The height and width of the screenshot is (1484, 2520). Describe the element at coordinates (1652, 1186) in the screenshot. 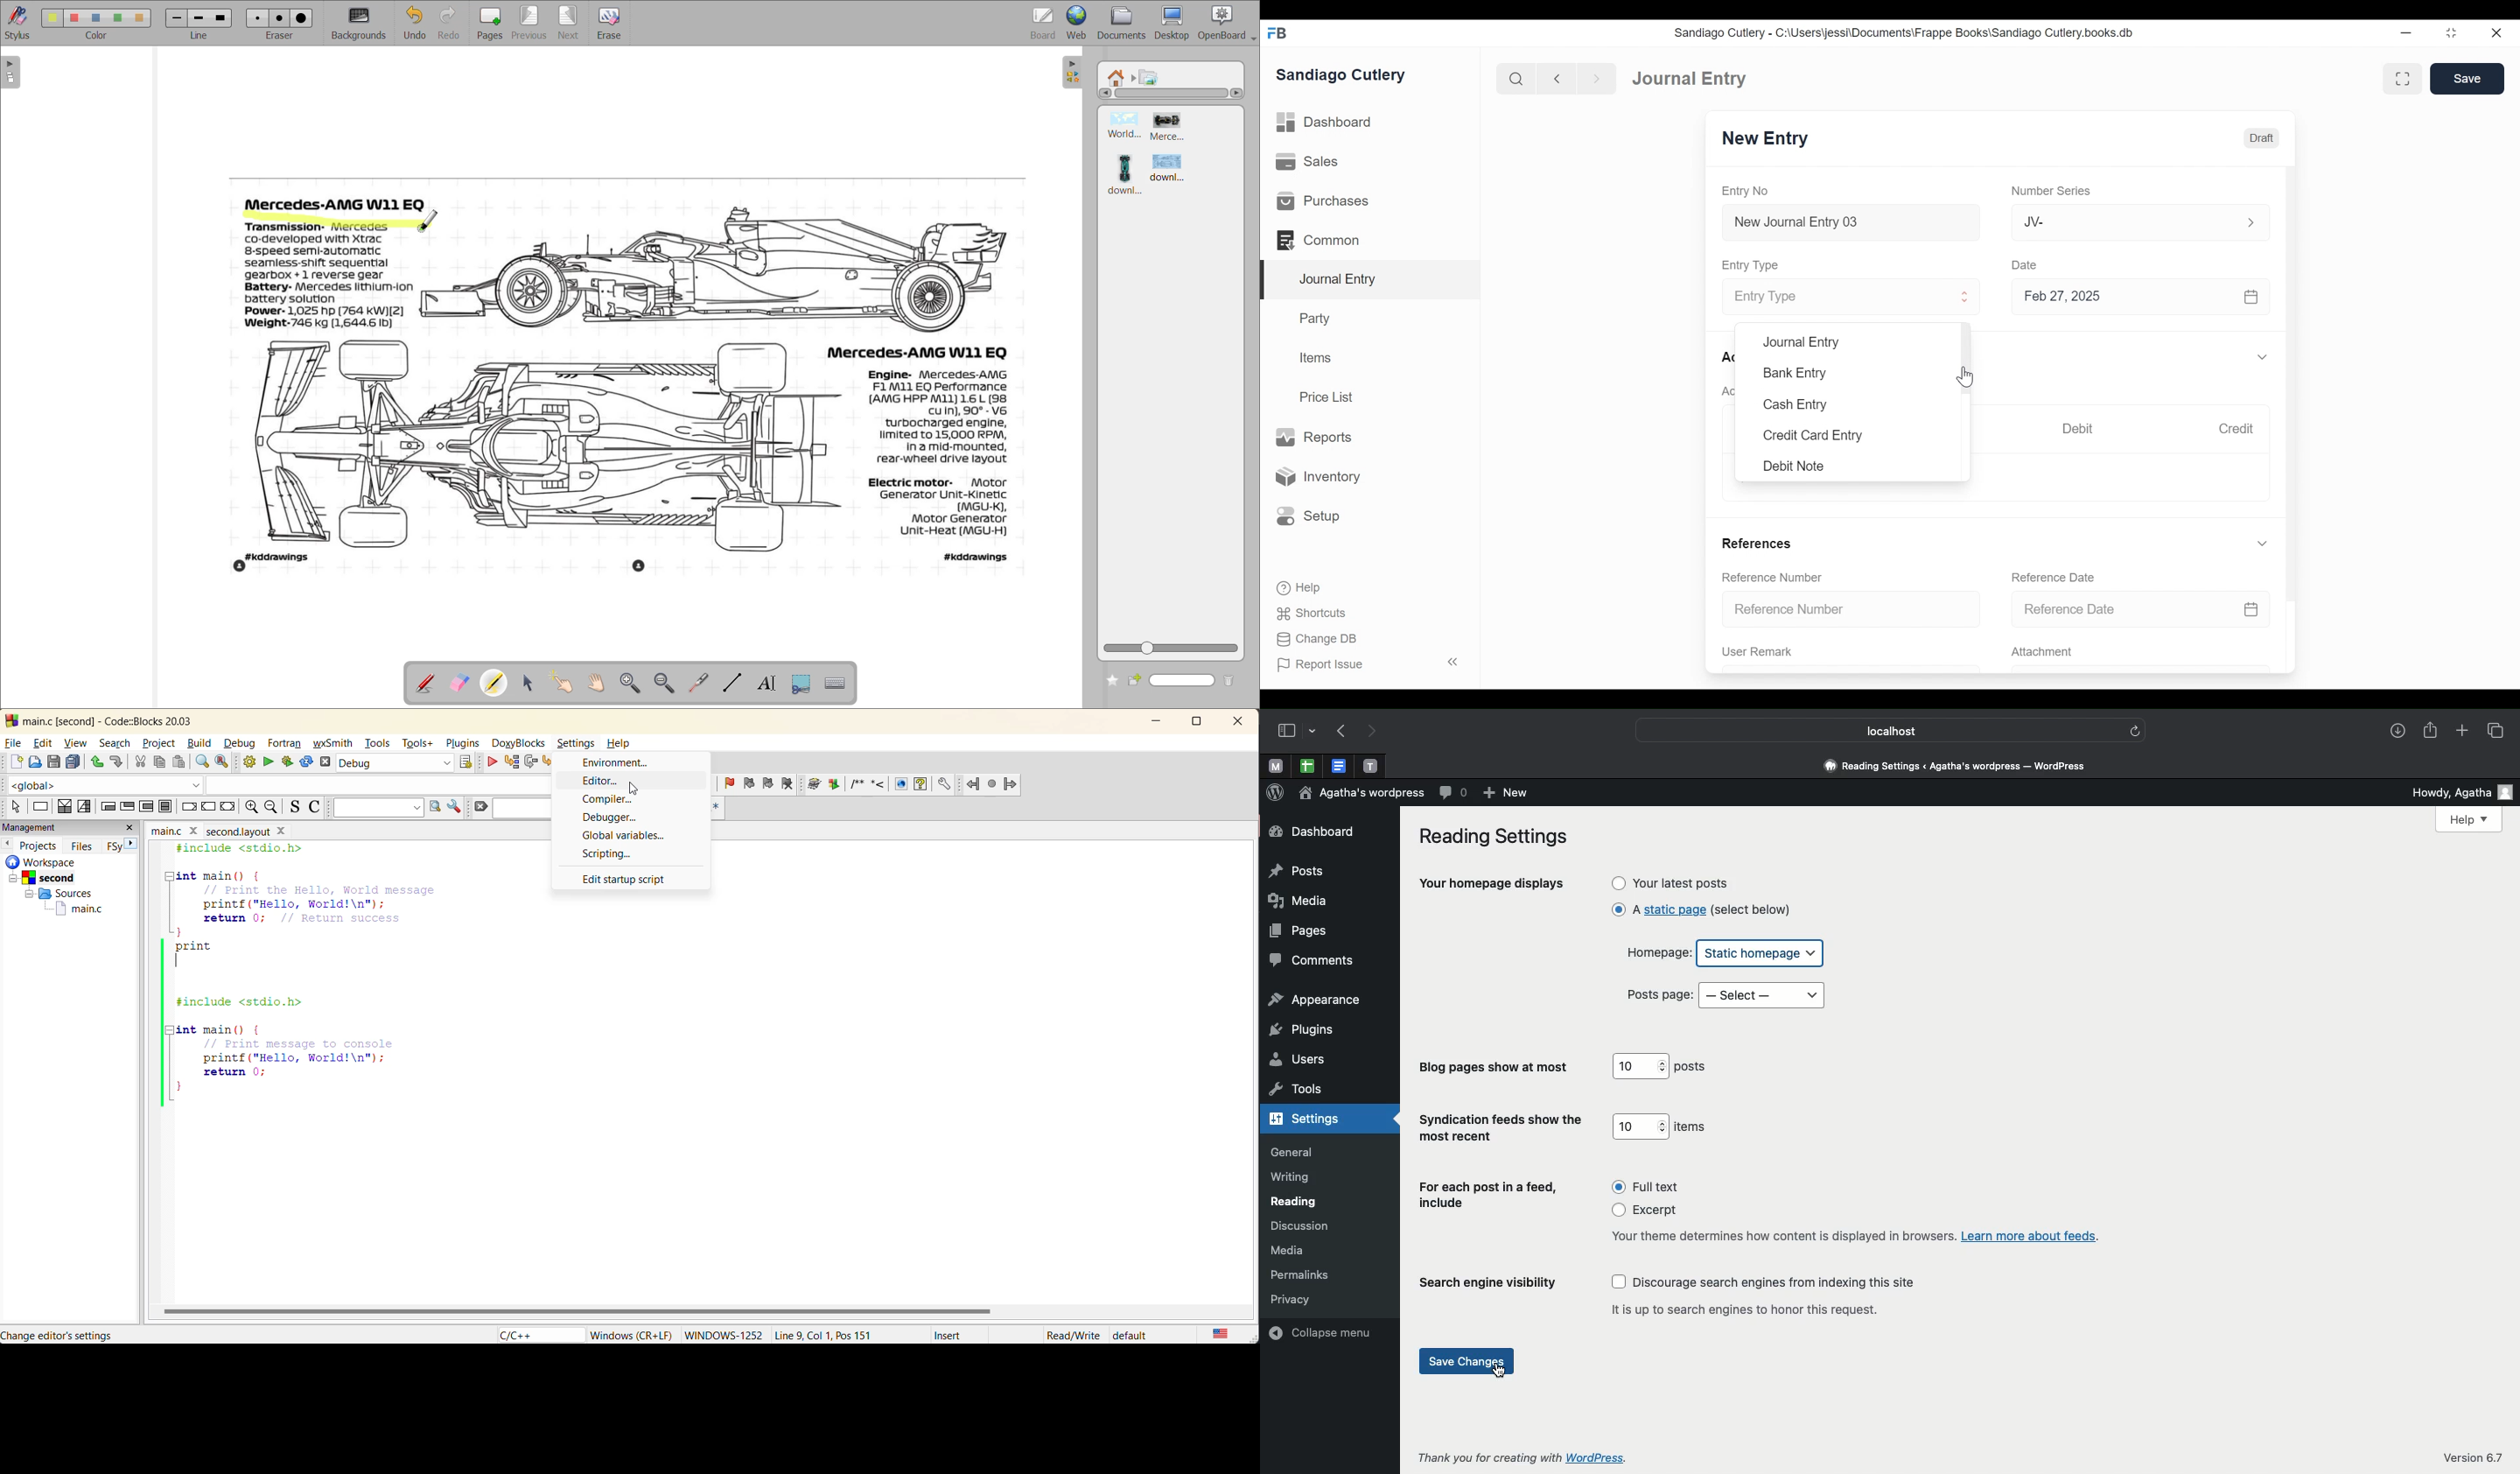

I see `Full text` at that location.